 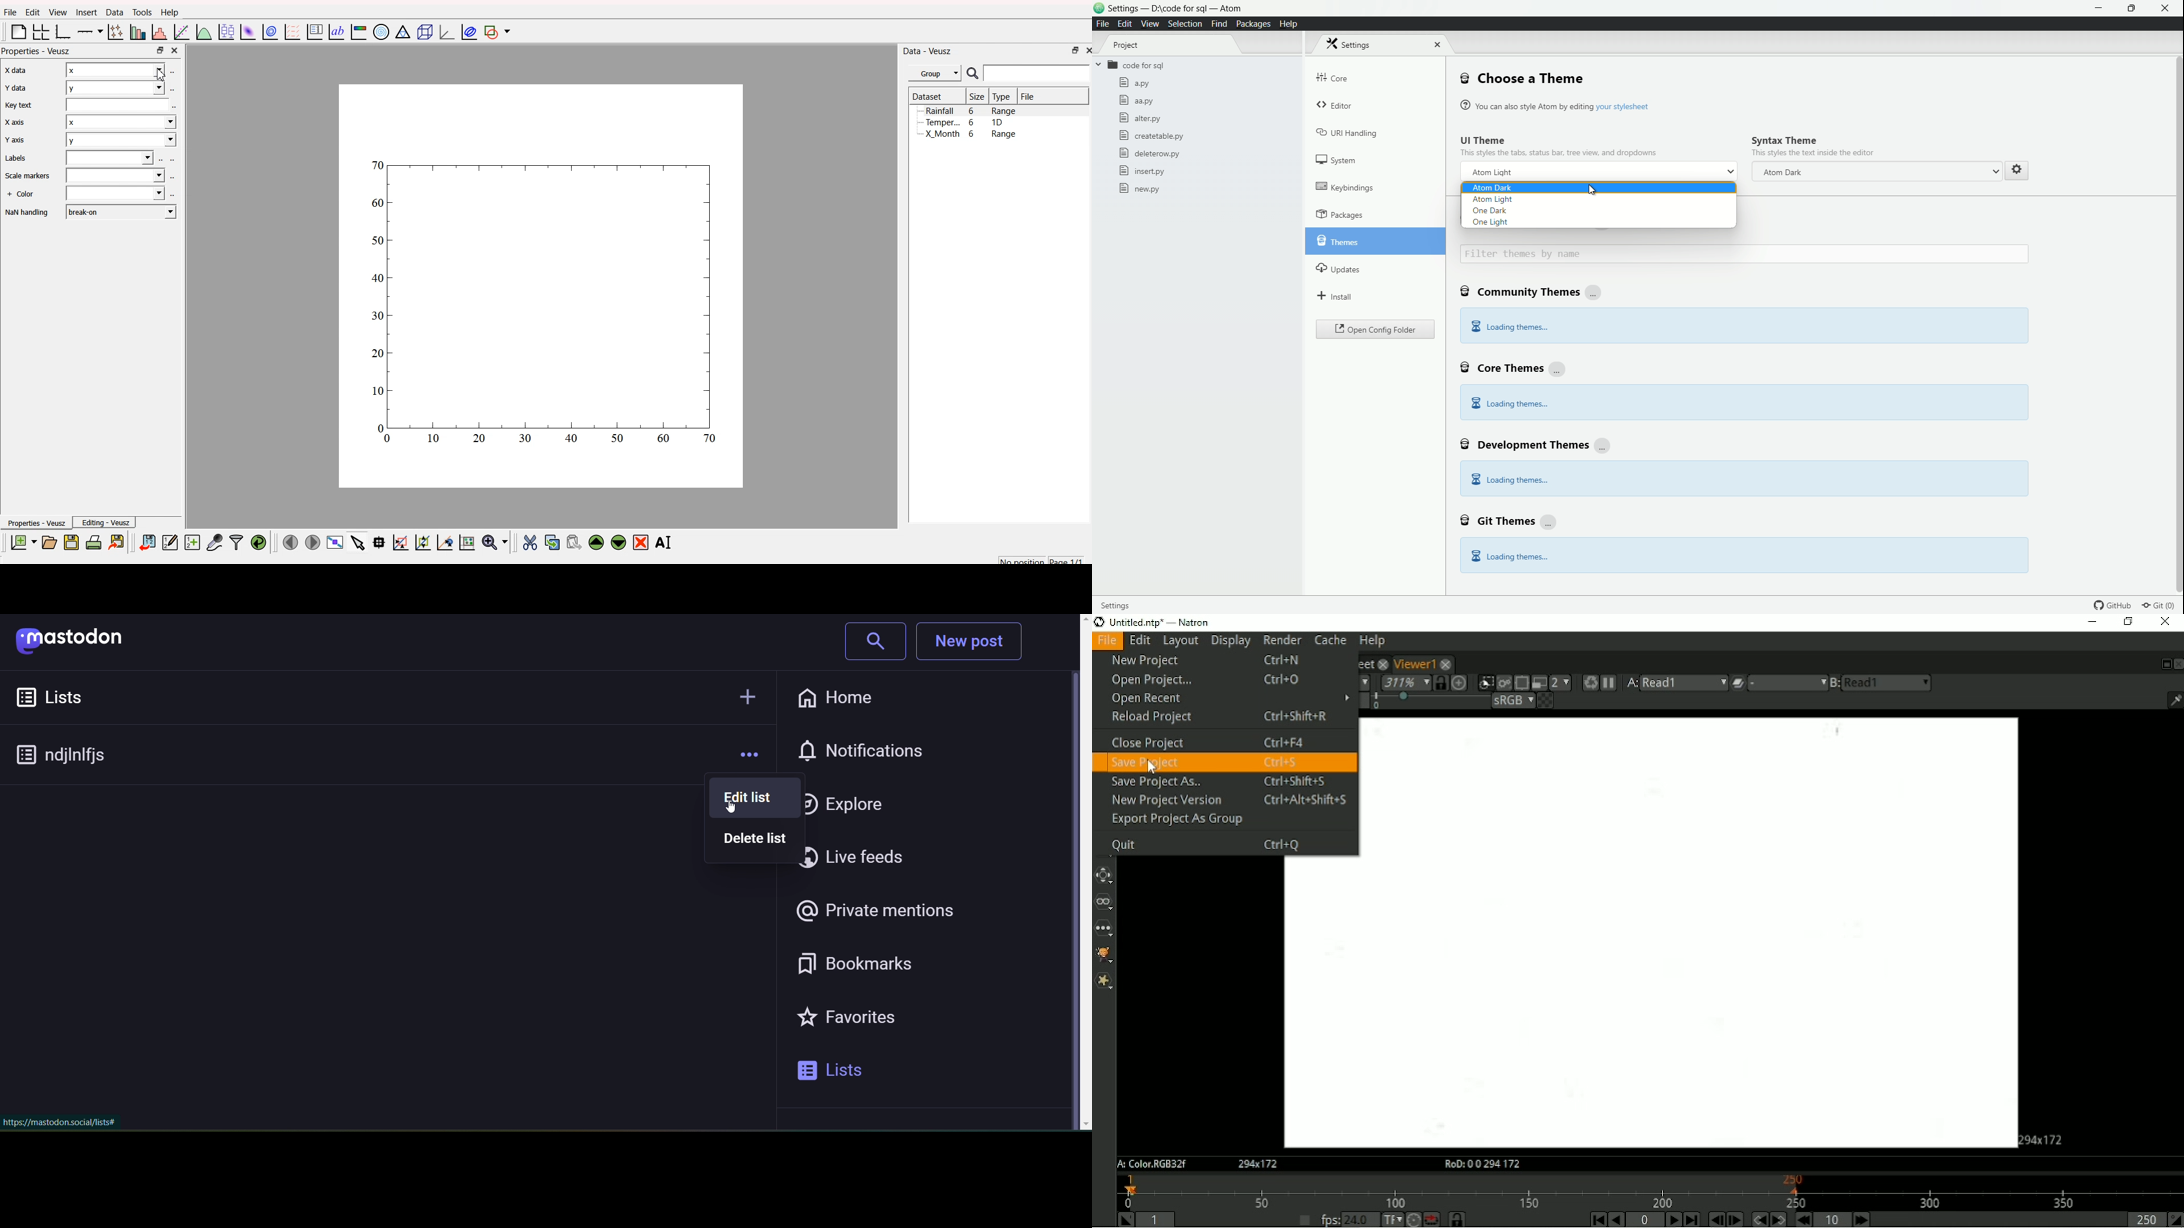 I want to click on maximize, so click(x=159, y=51).